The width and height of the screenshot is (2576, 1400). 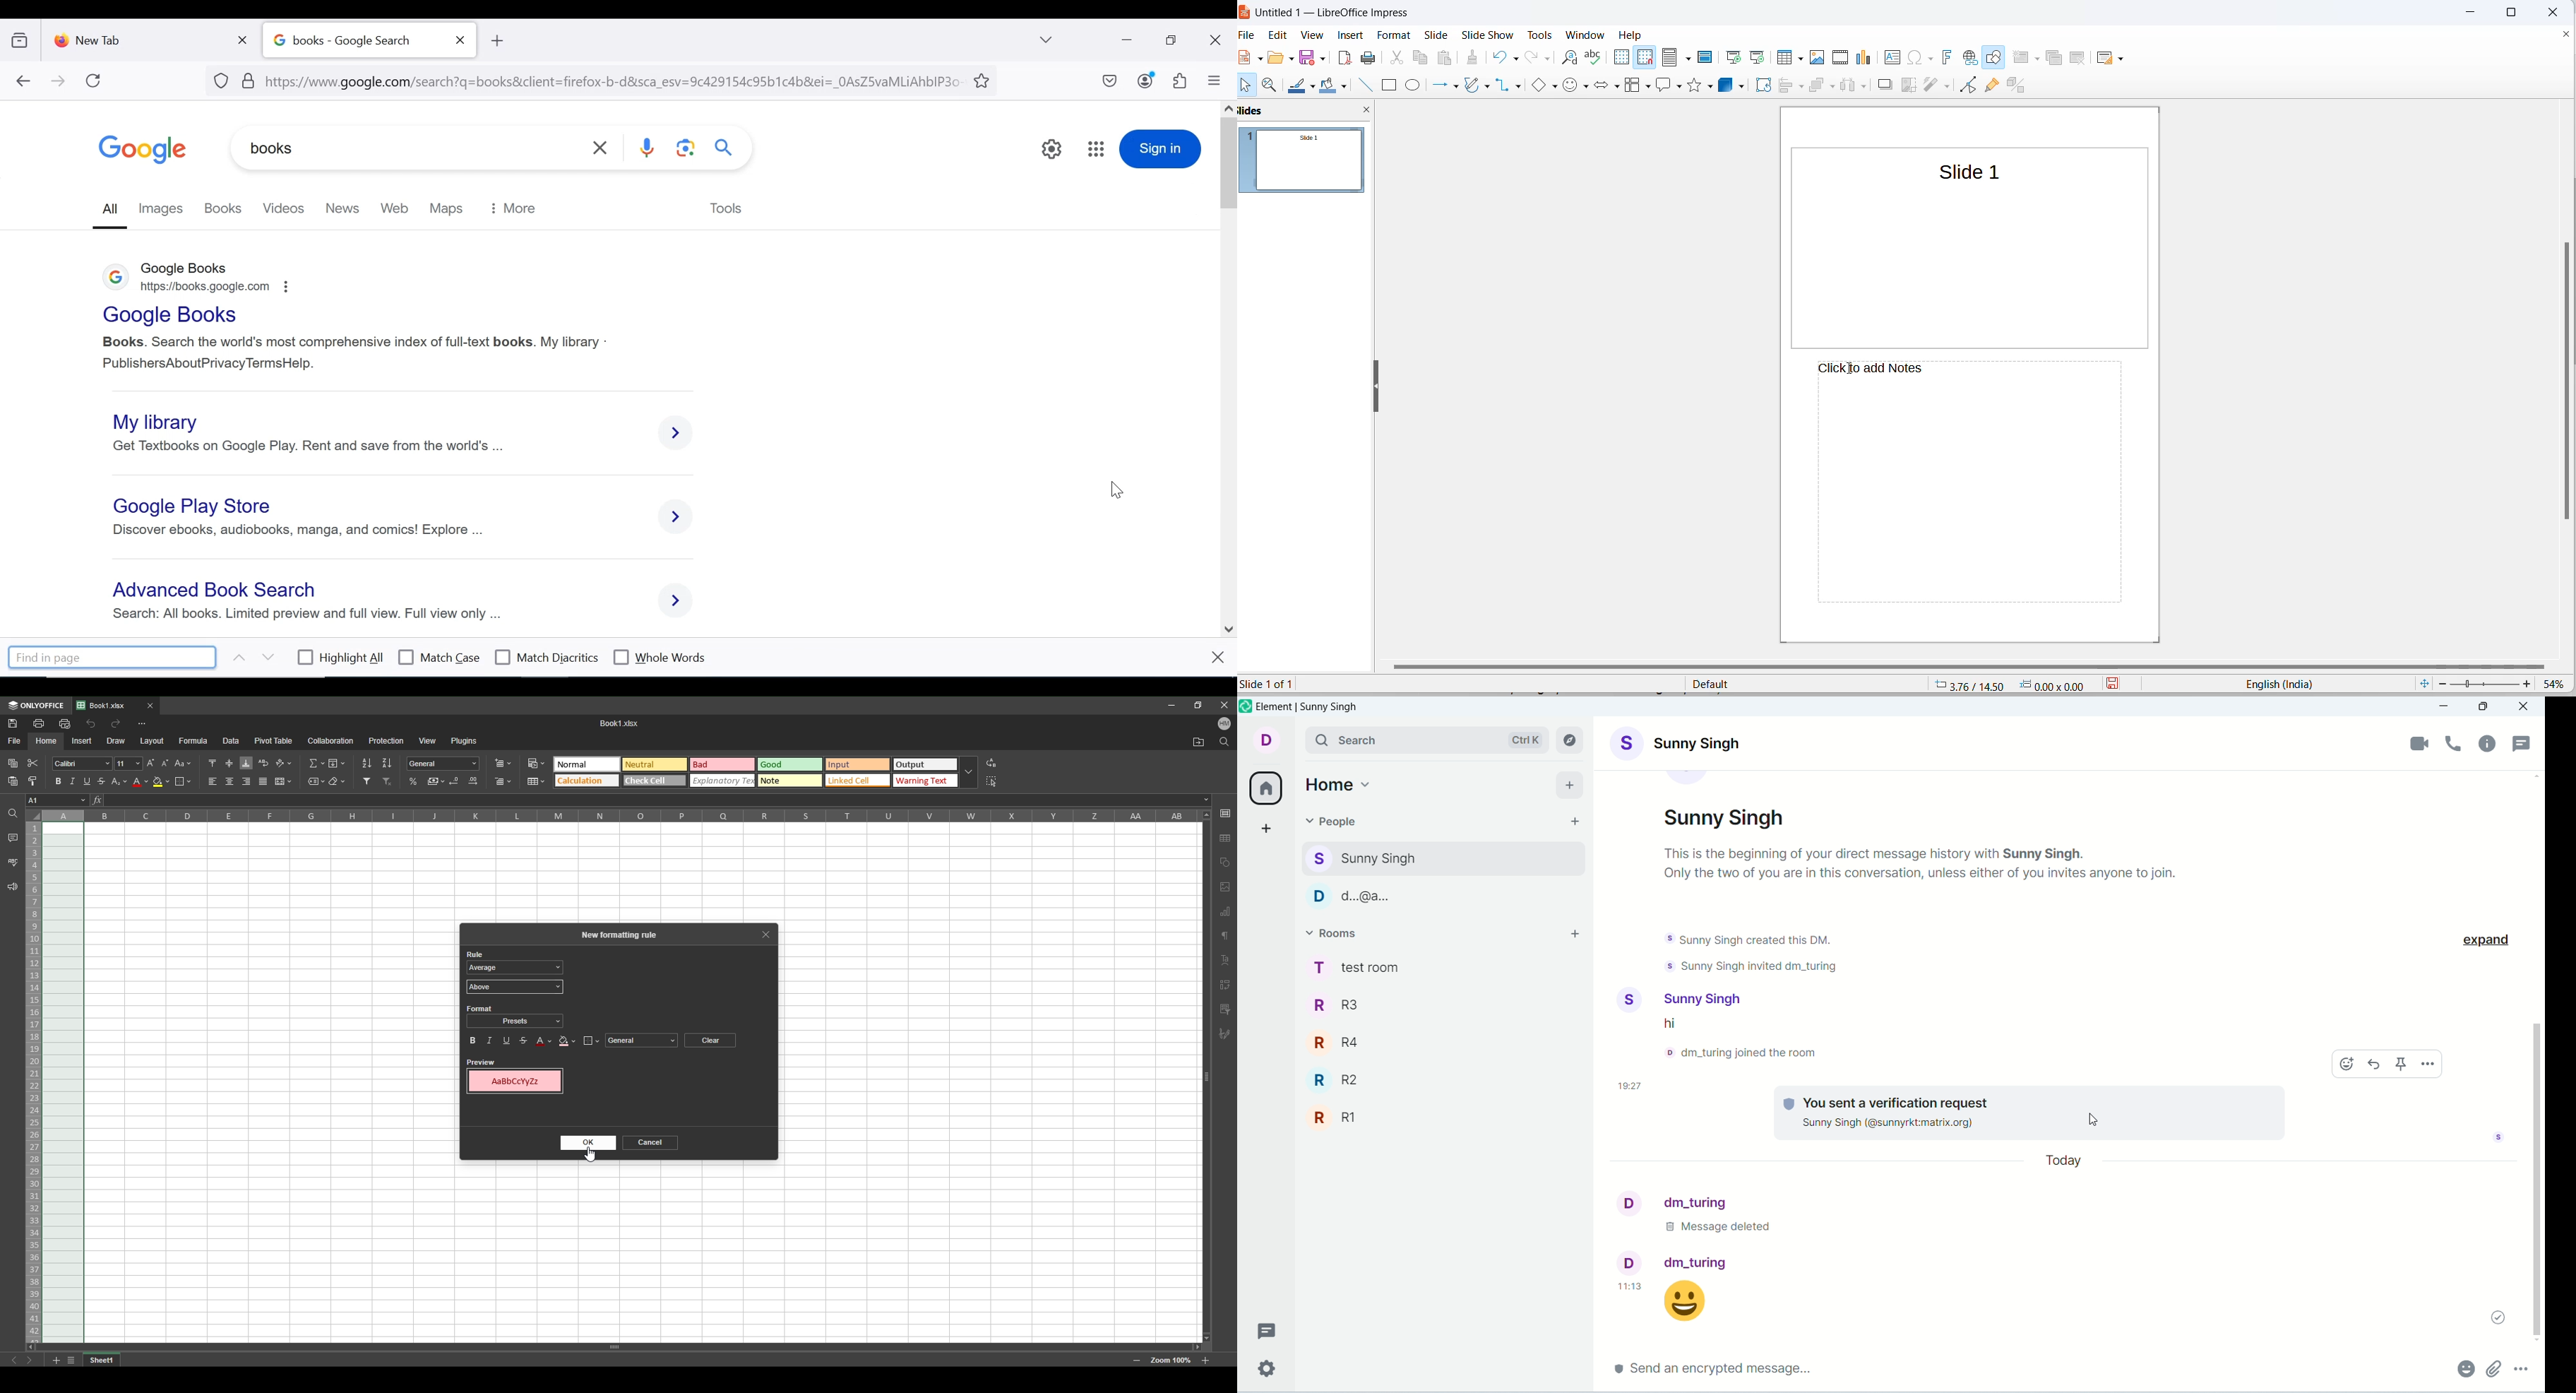 What do you see at coordinates (336, 763) in the screenshot?
I see `fill` at bounding box center [336, 763].